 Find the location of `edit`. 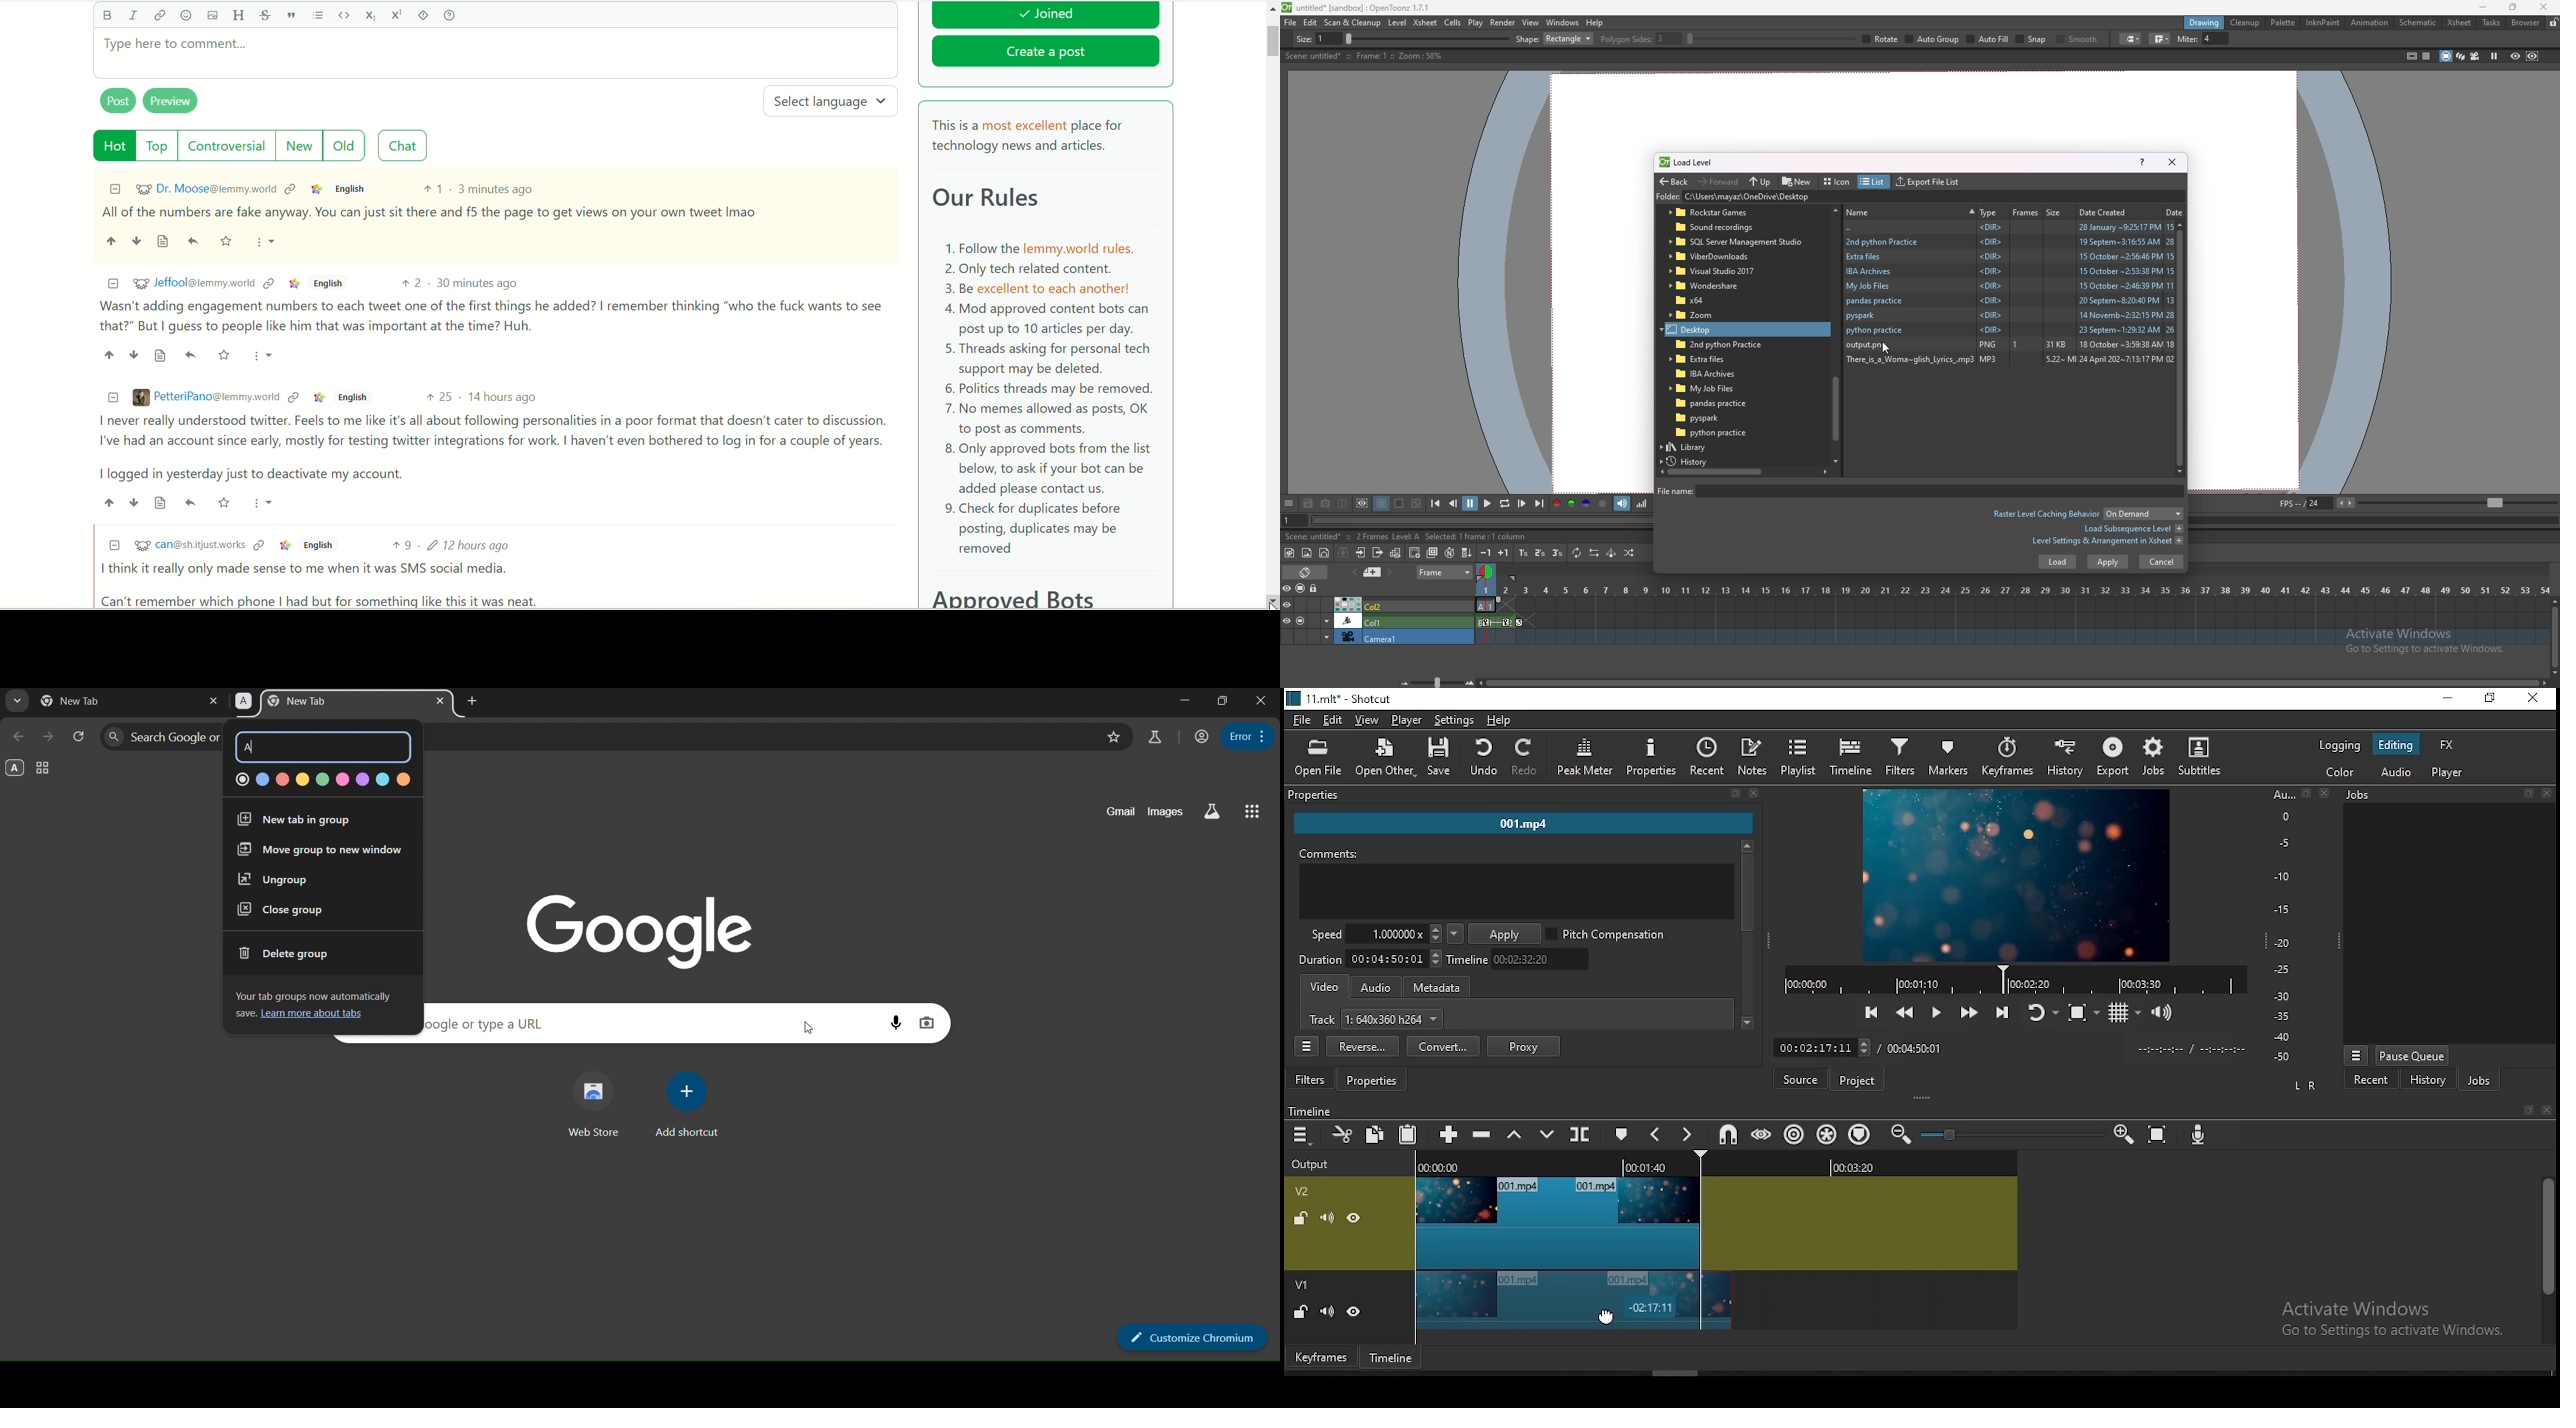

edit is located at coordinates (1333, 721).